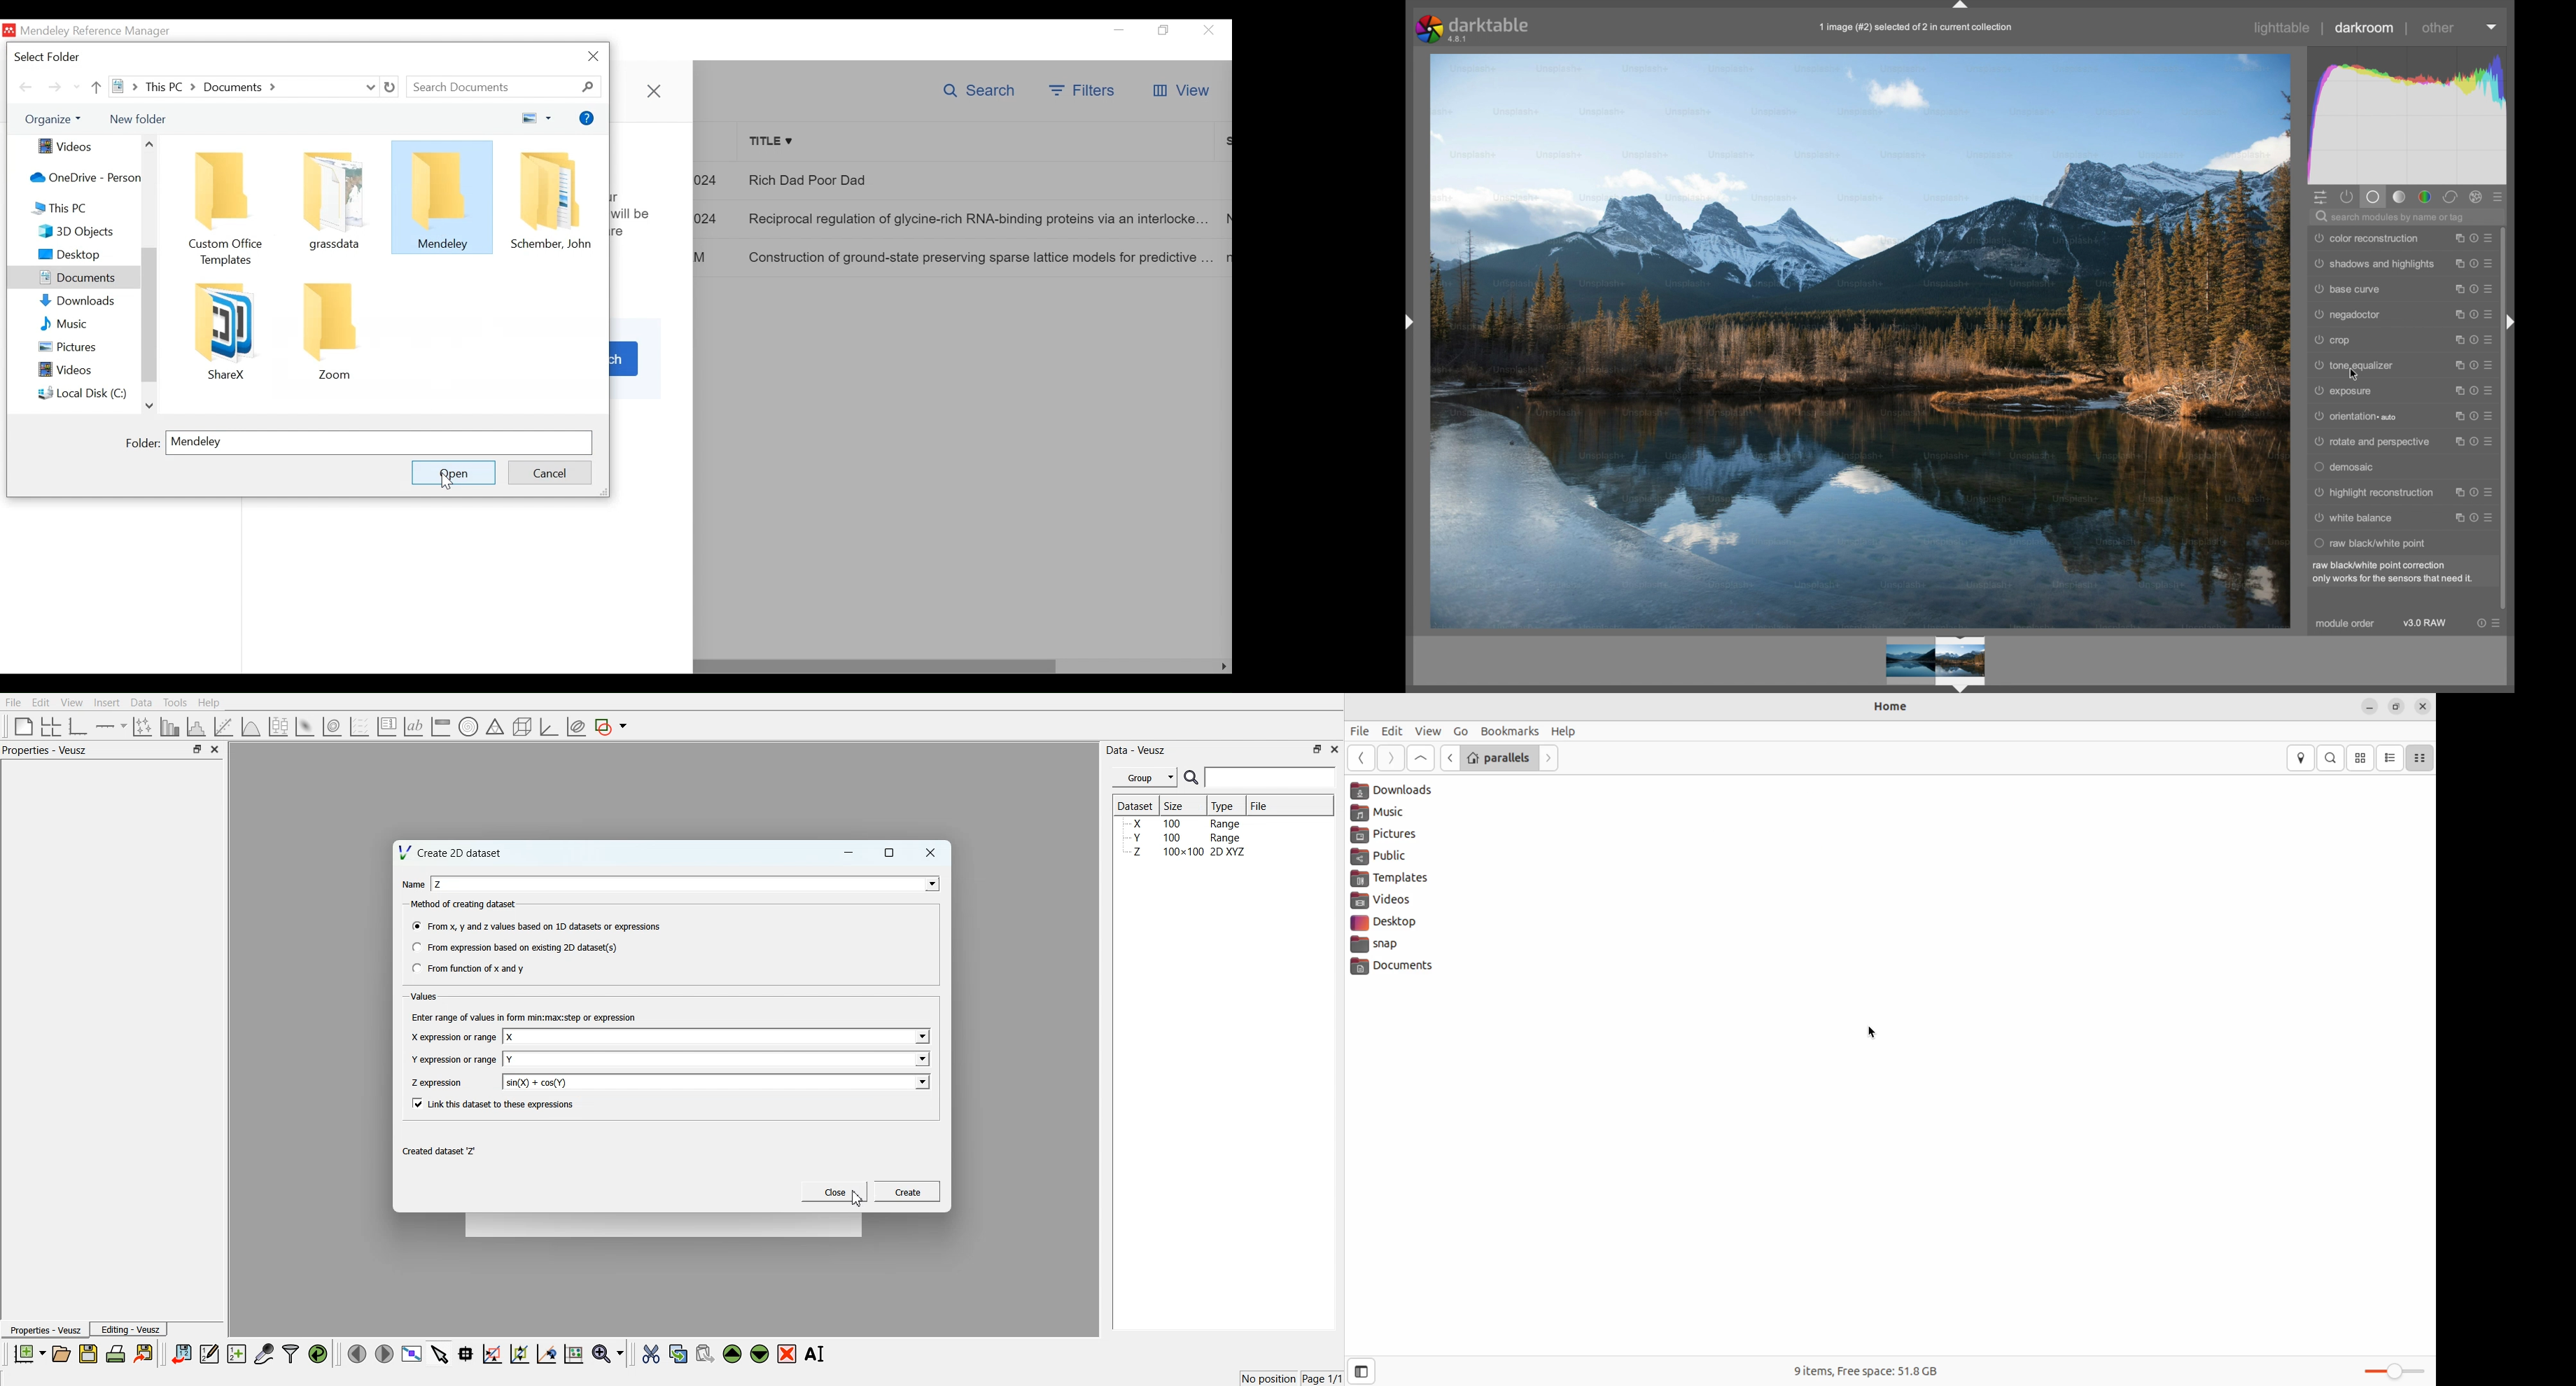 The height and width of the screenshot is (1400, 2576). Describe the element at coordinates (890, 853) in the screenshot. I see `Maximize` at that location.